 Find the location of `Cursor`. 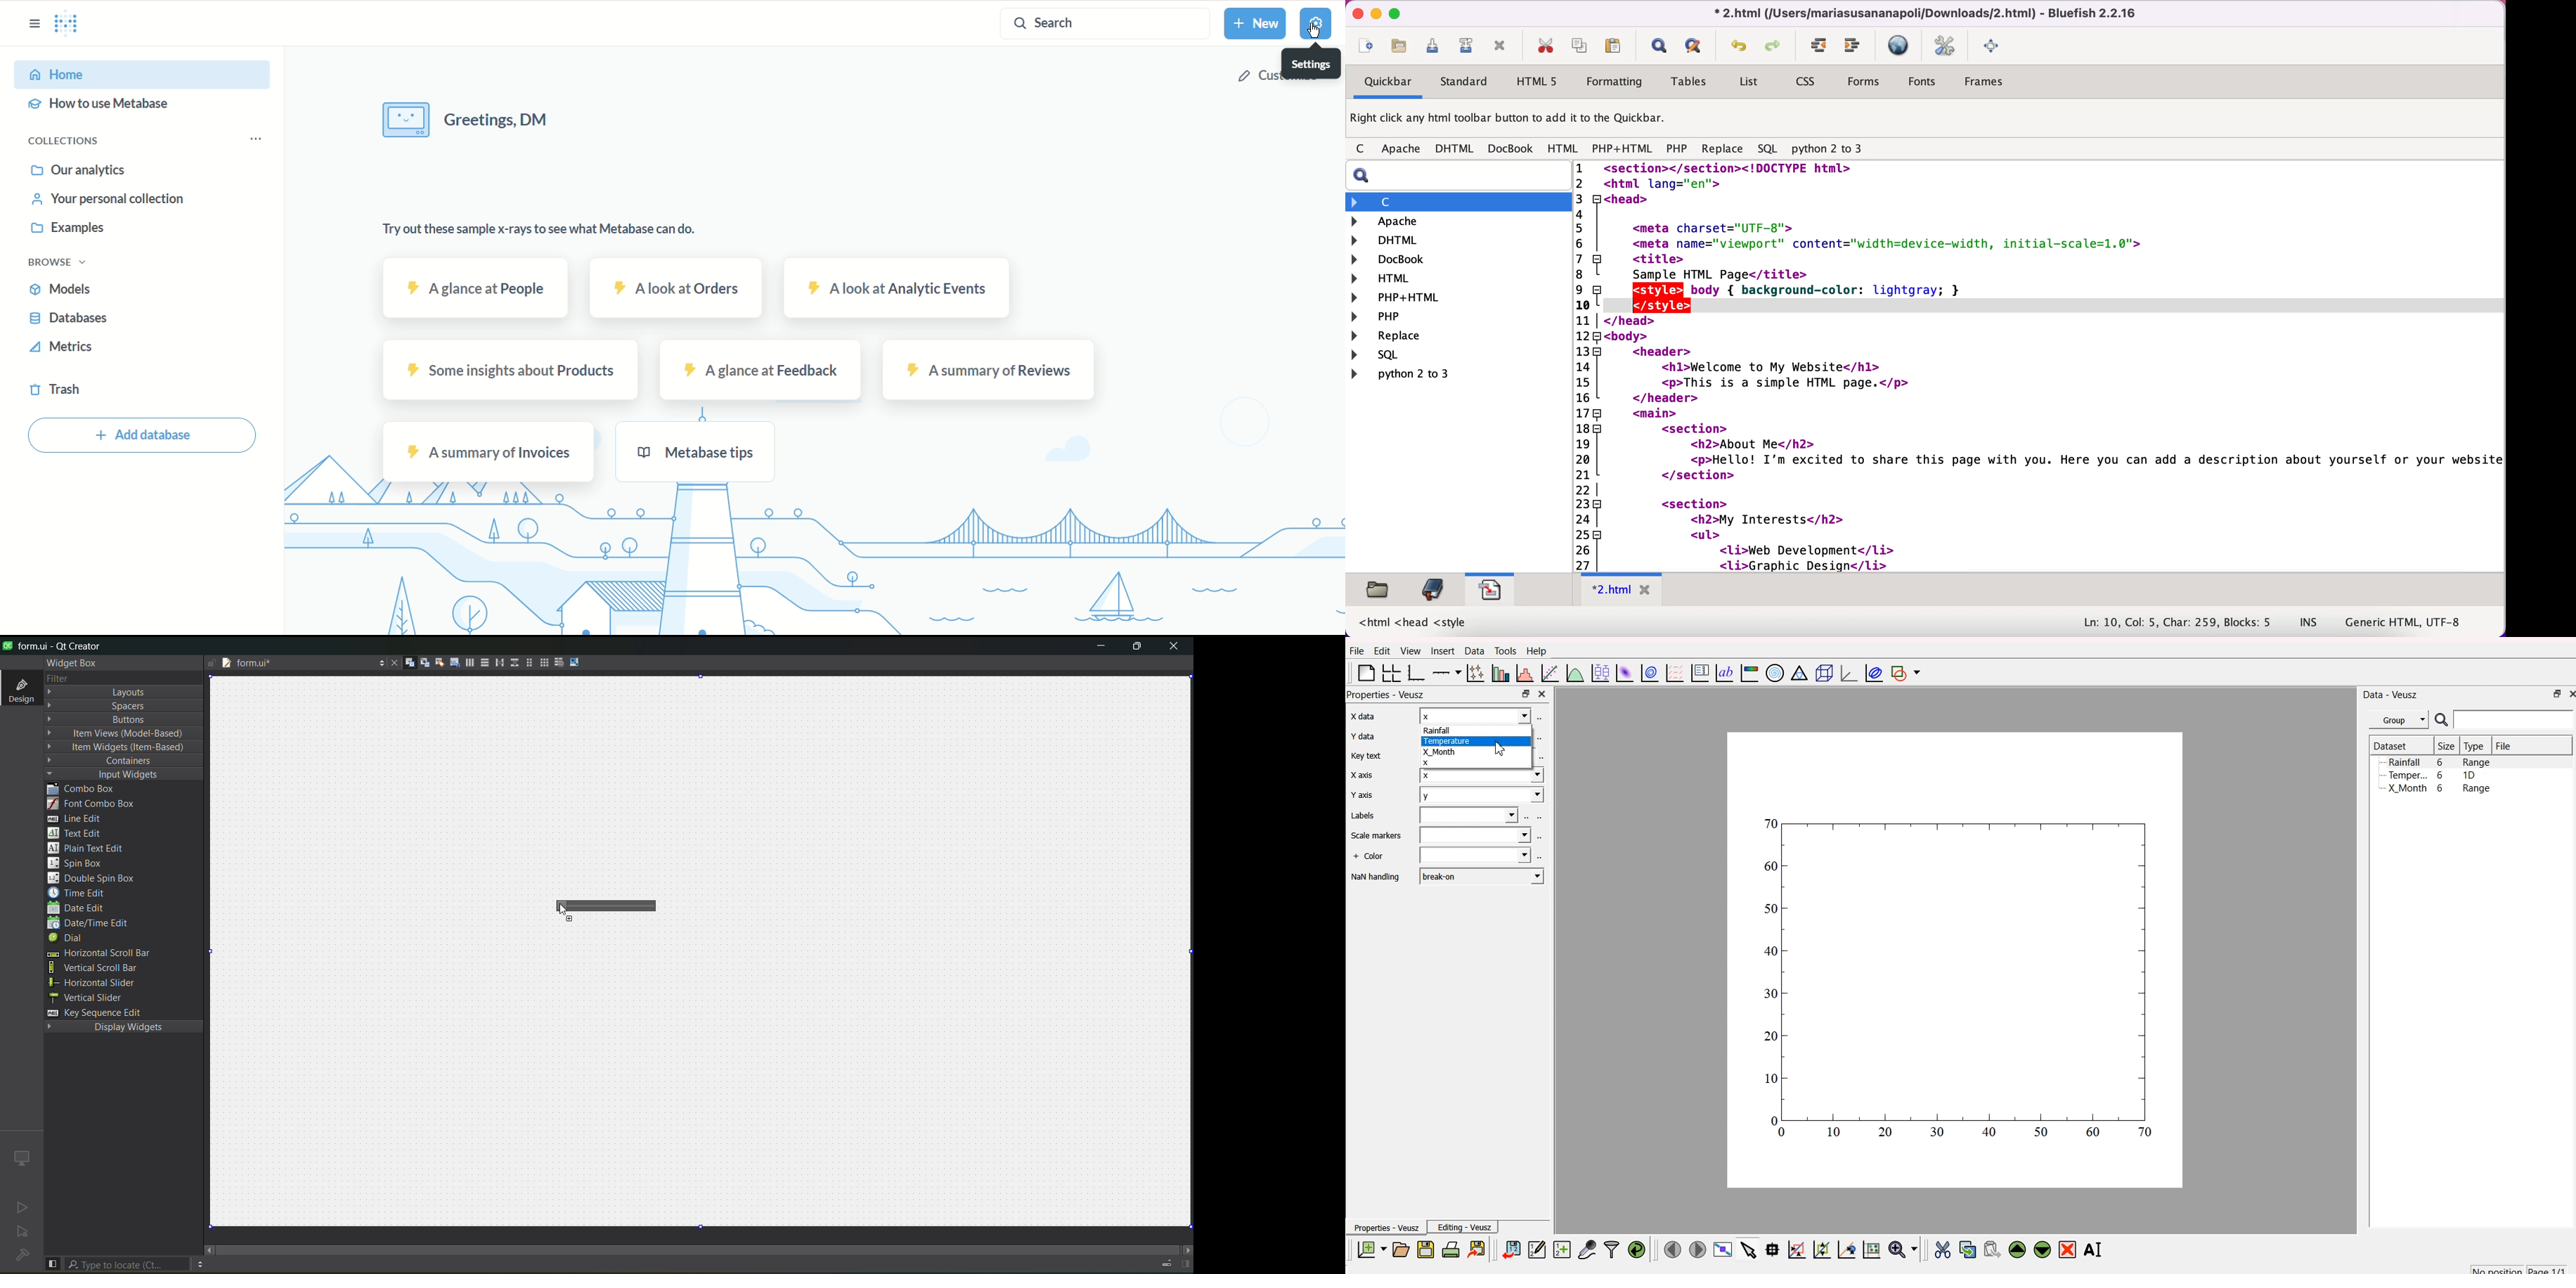

Cursor is located at coordinates (561, 912).